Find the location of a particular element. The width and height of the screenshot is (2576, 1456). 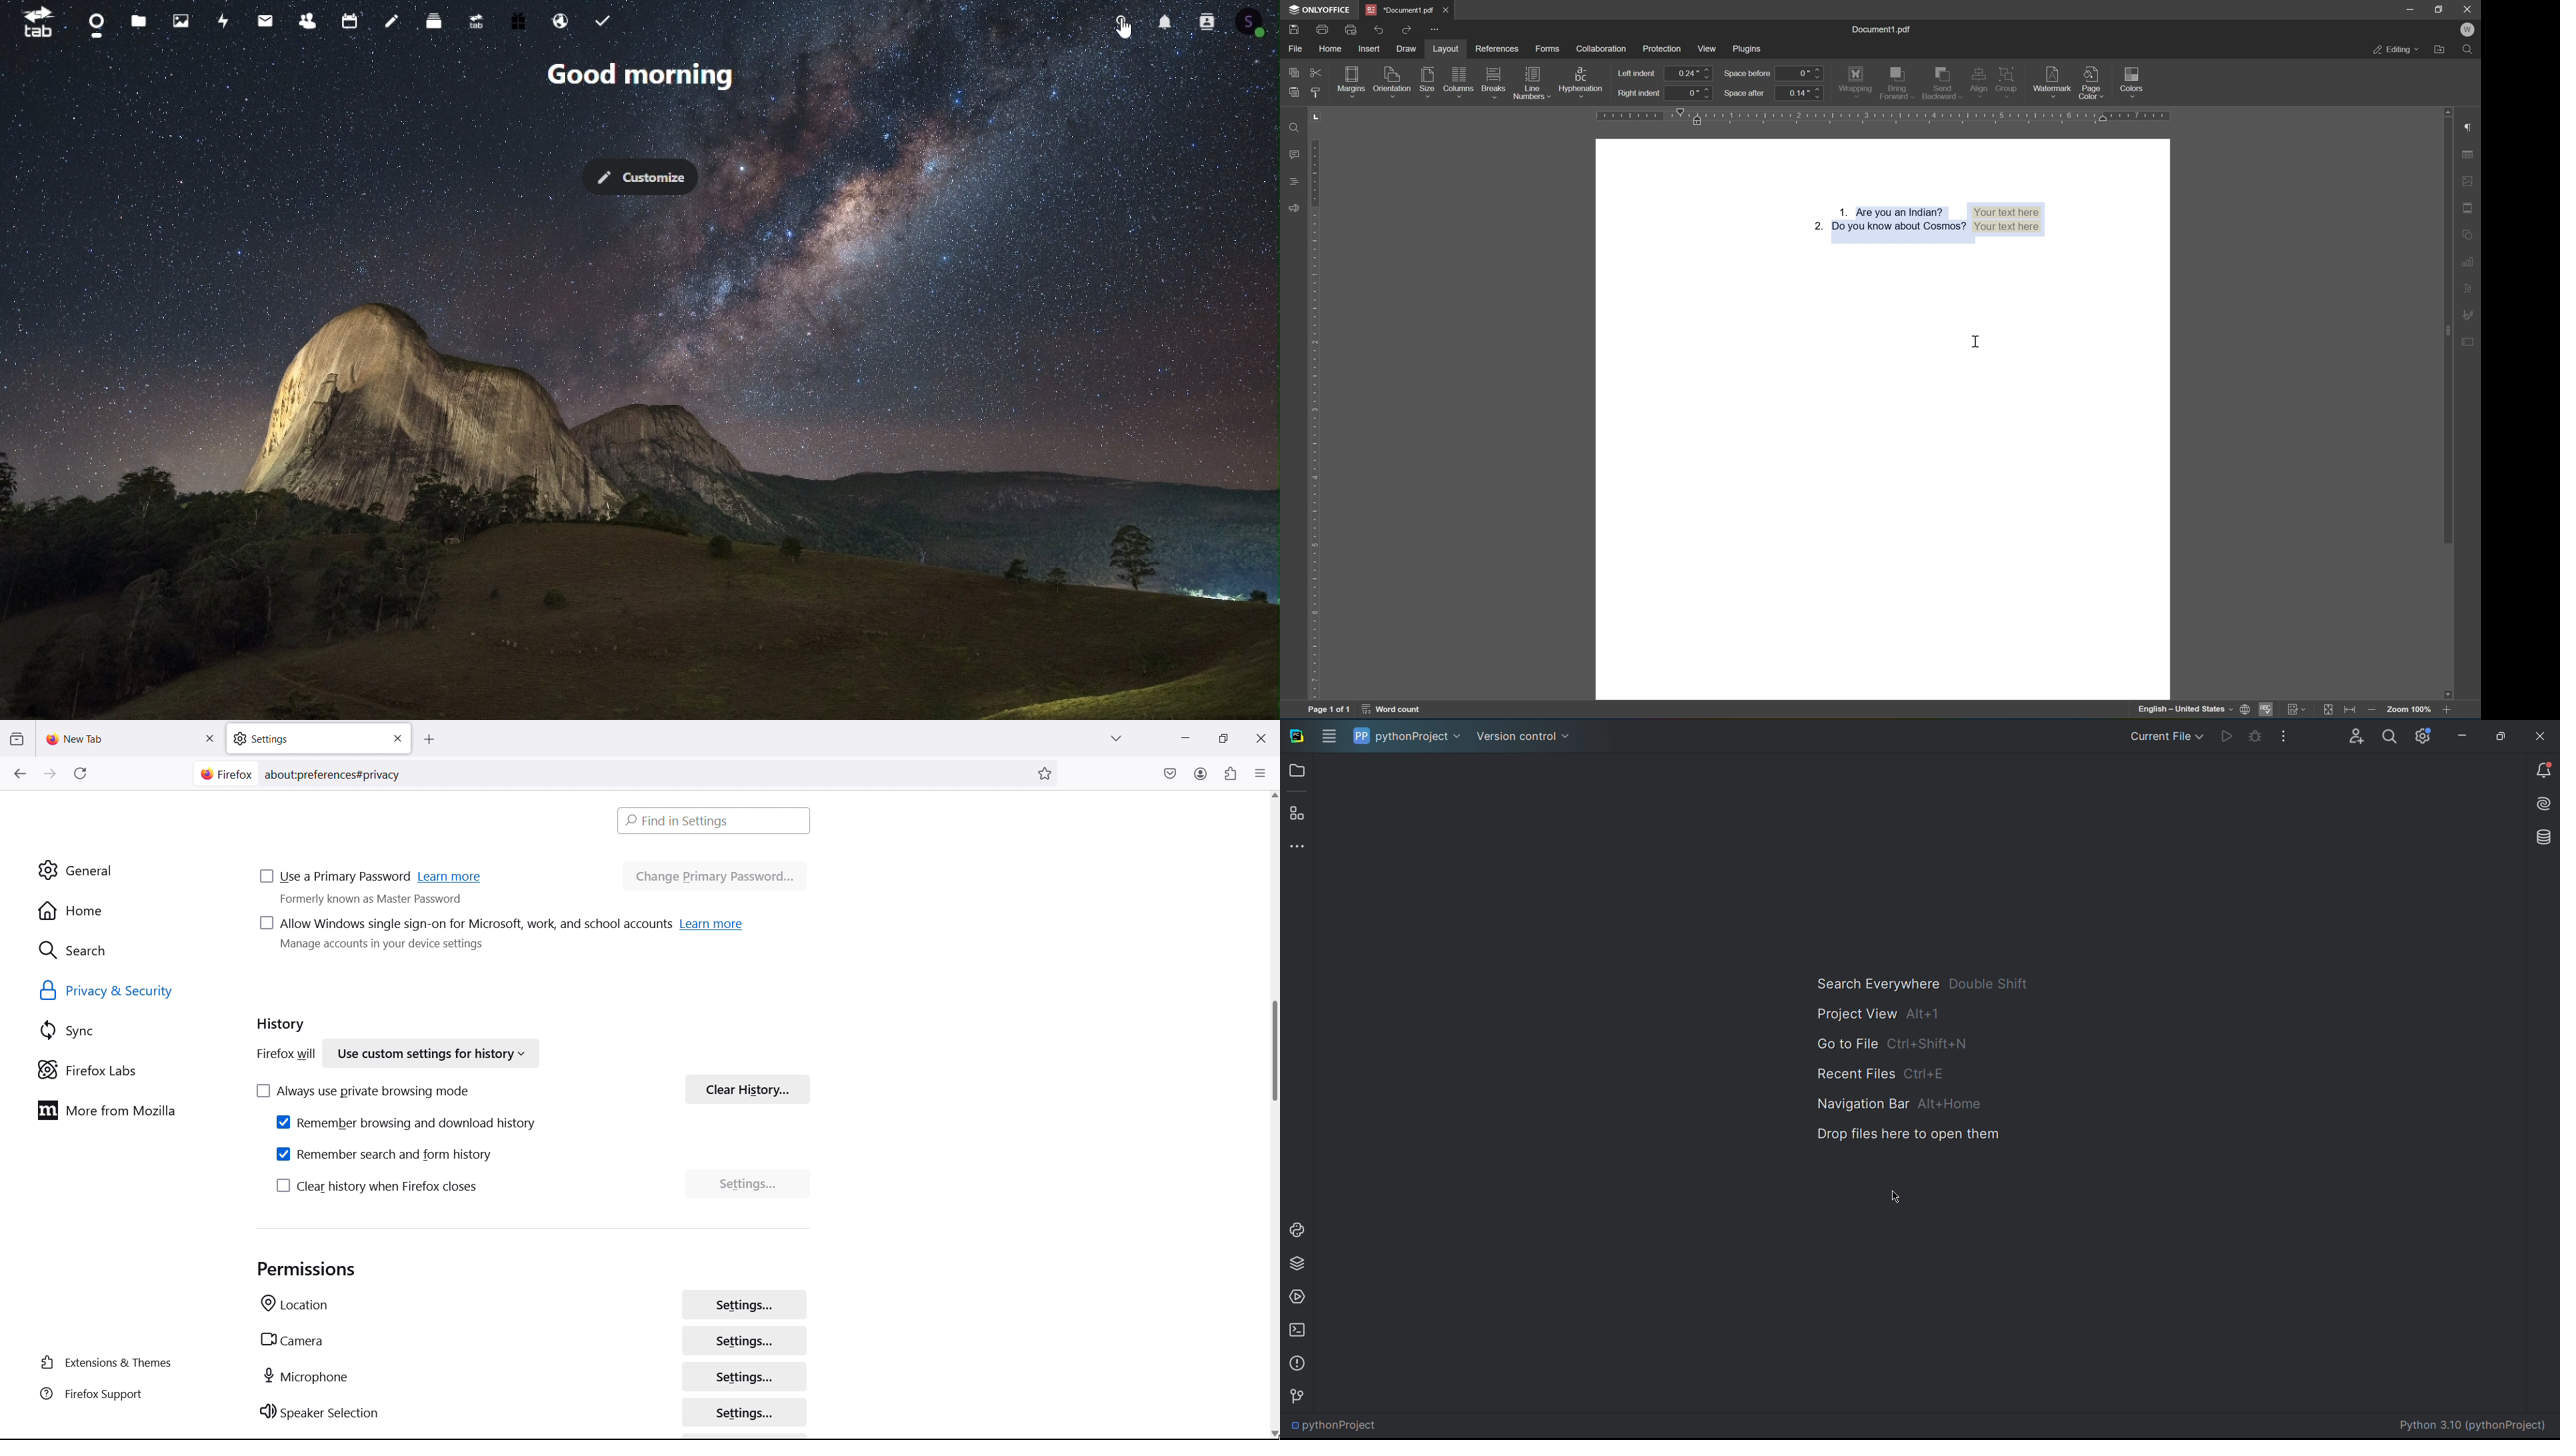

settings to clear history is located at coordinates (748, 1183).